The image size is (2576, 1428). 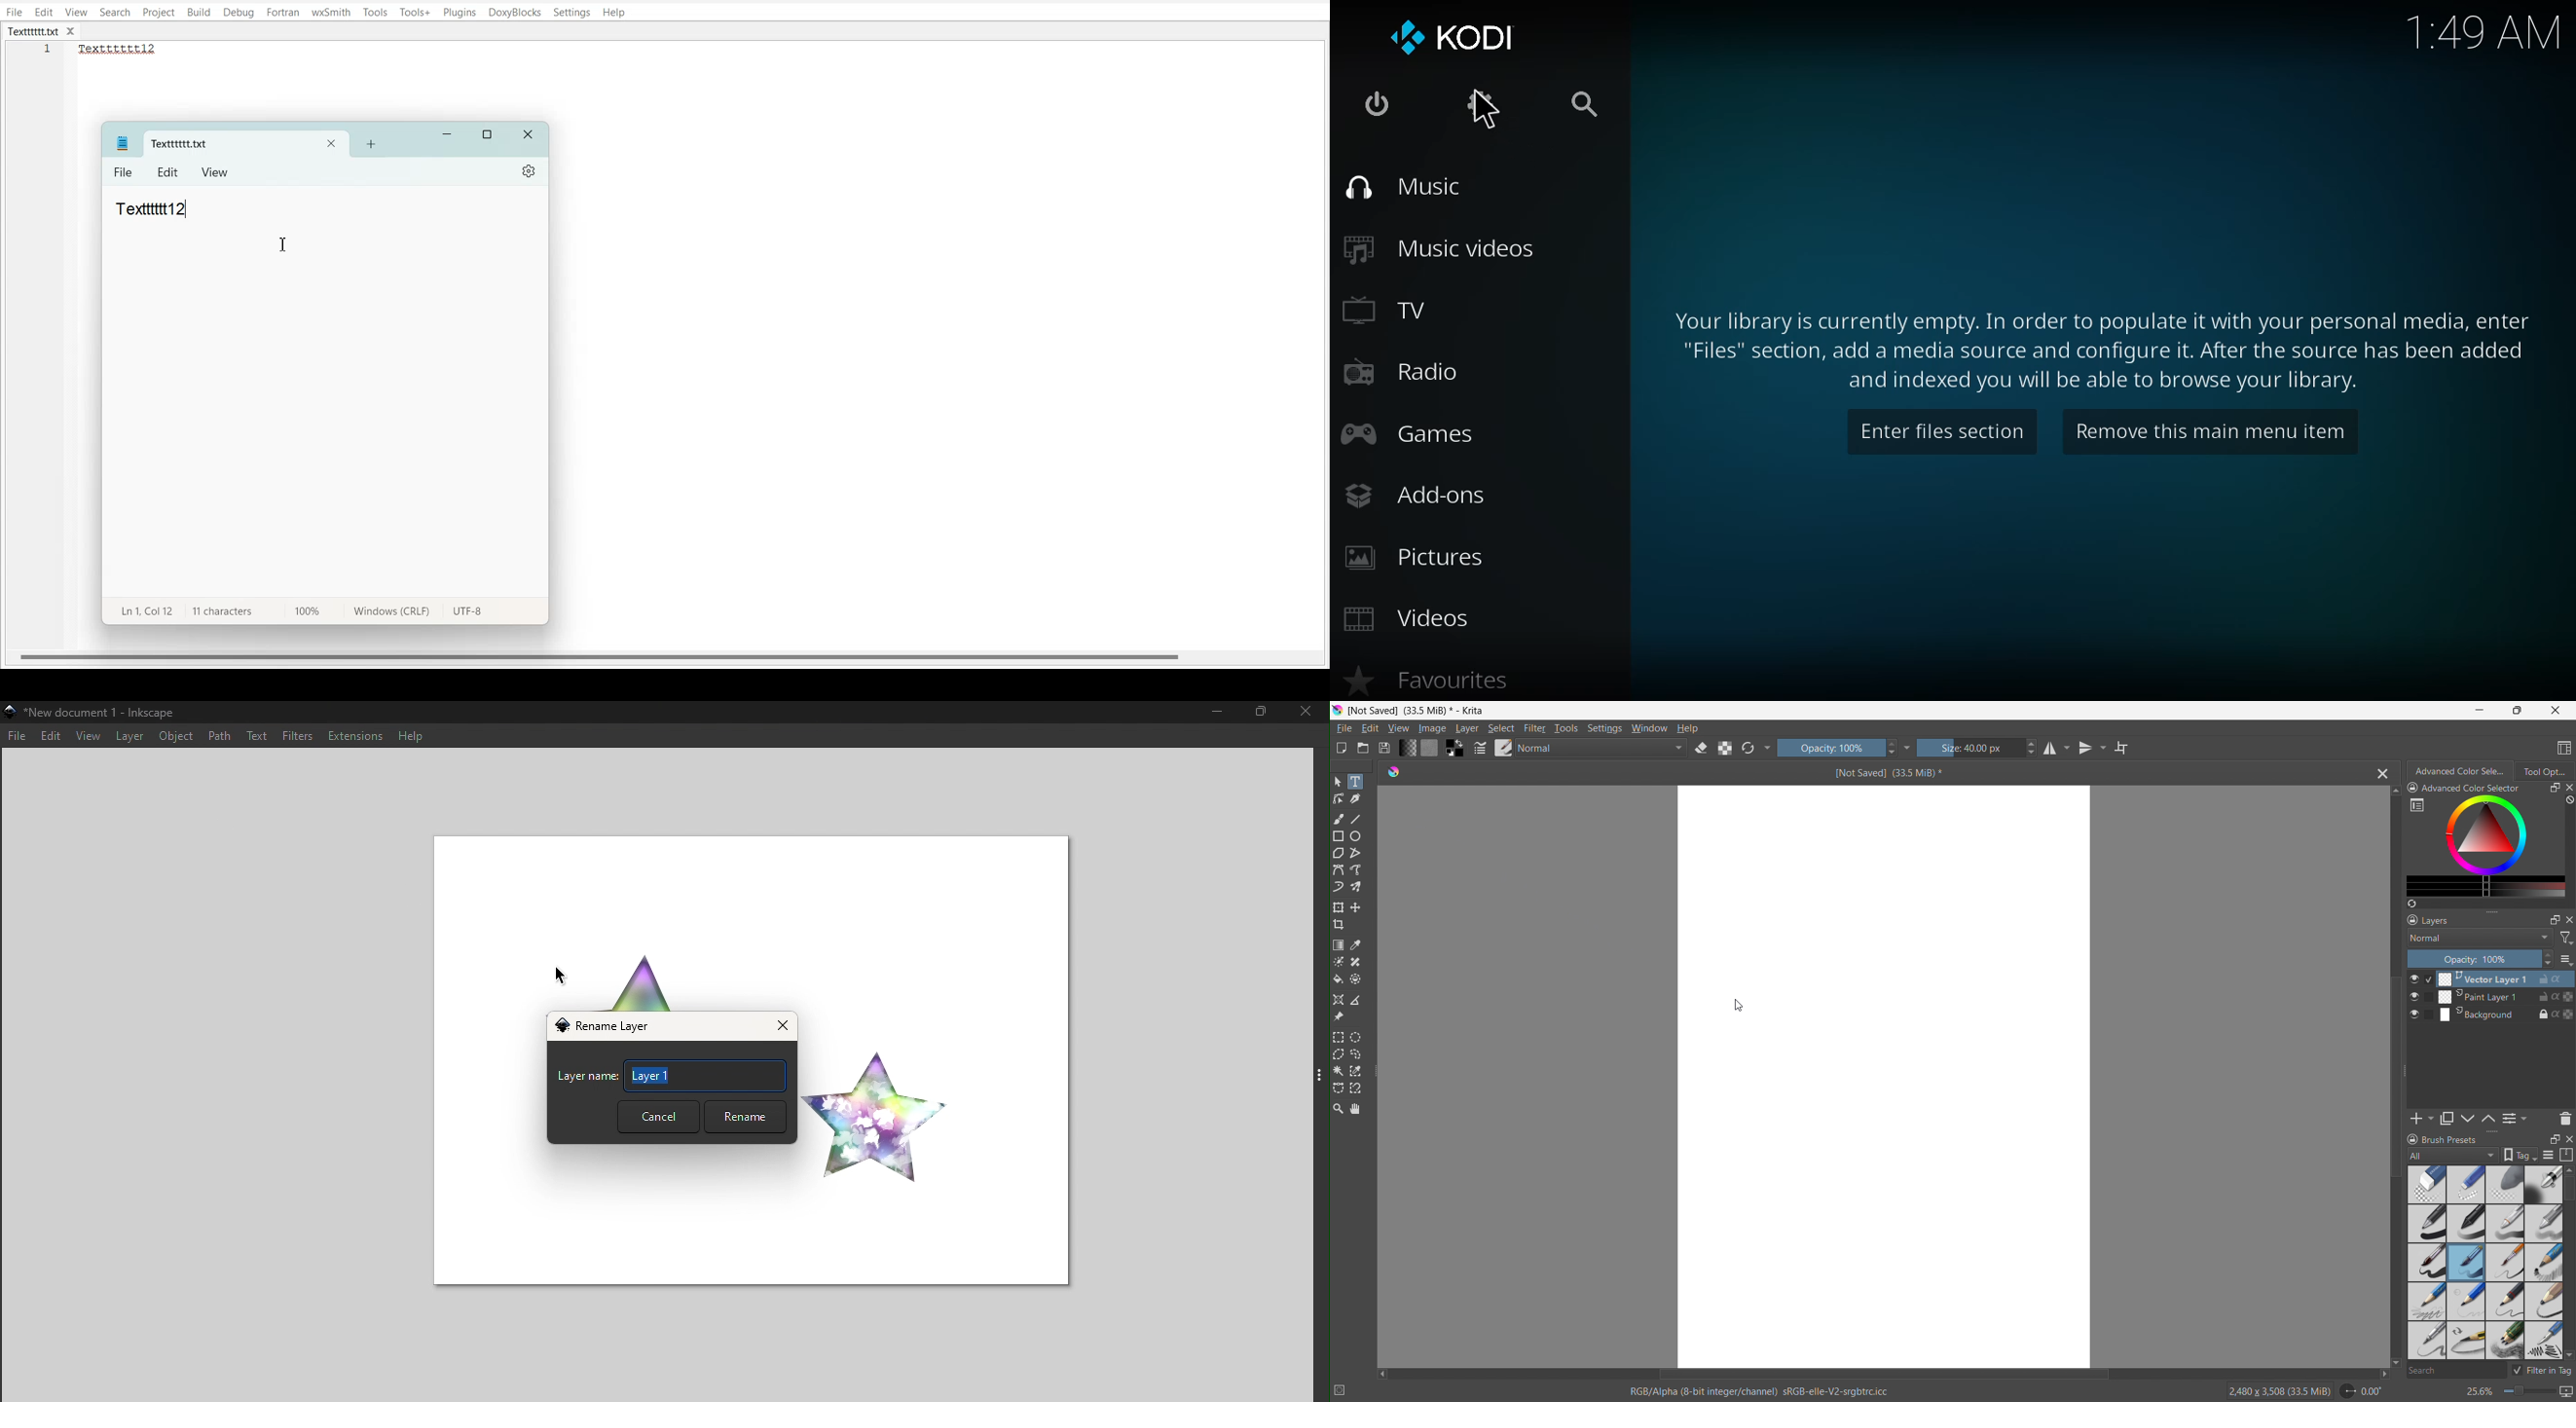 What do you see at coordinates (1356, 1088) in the screenshot?
I see `magnetic curve selection tool` at bounding box center [1356, 1088].